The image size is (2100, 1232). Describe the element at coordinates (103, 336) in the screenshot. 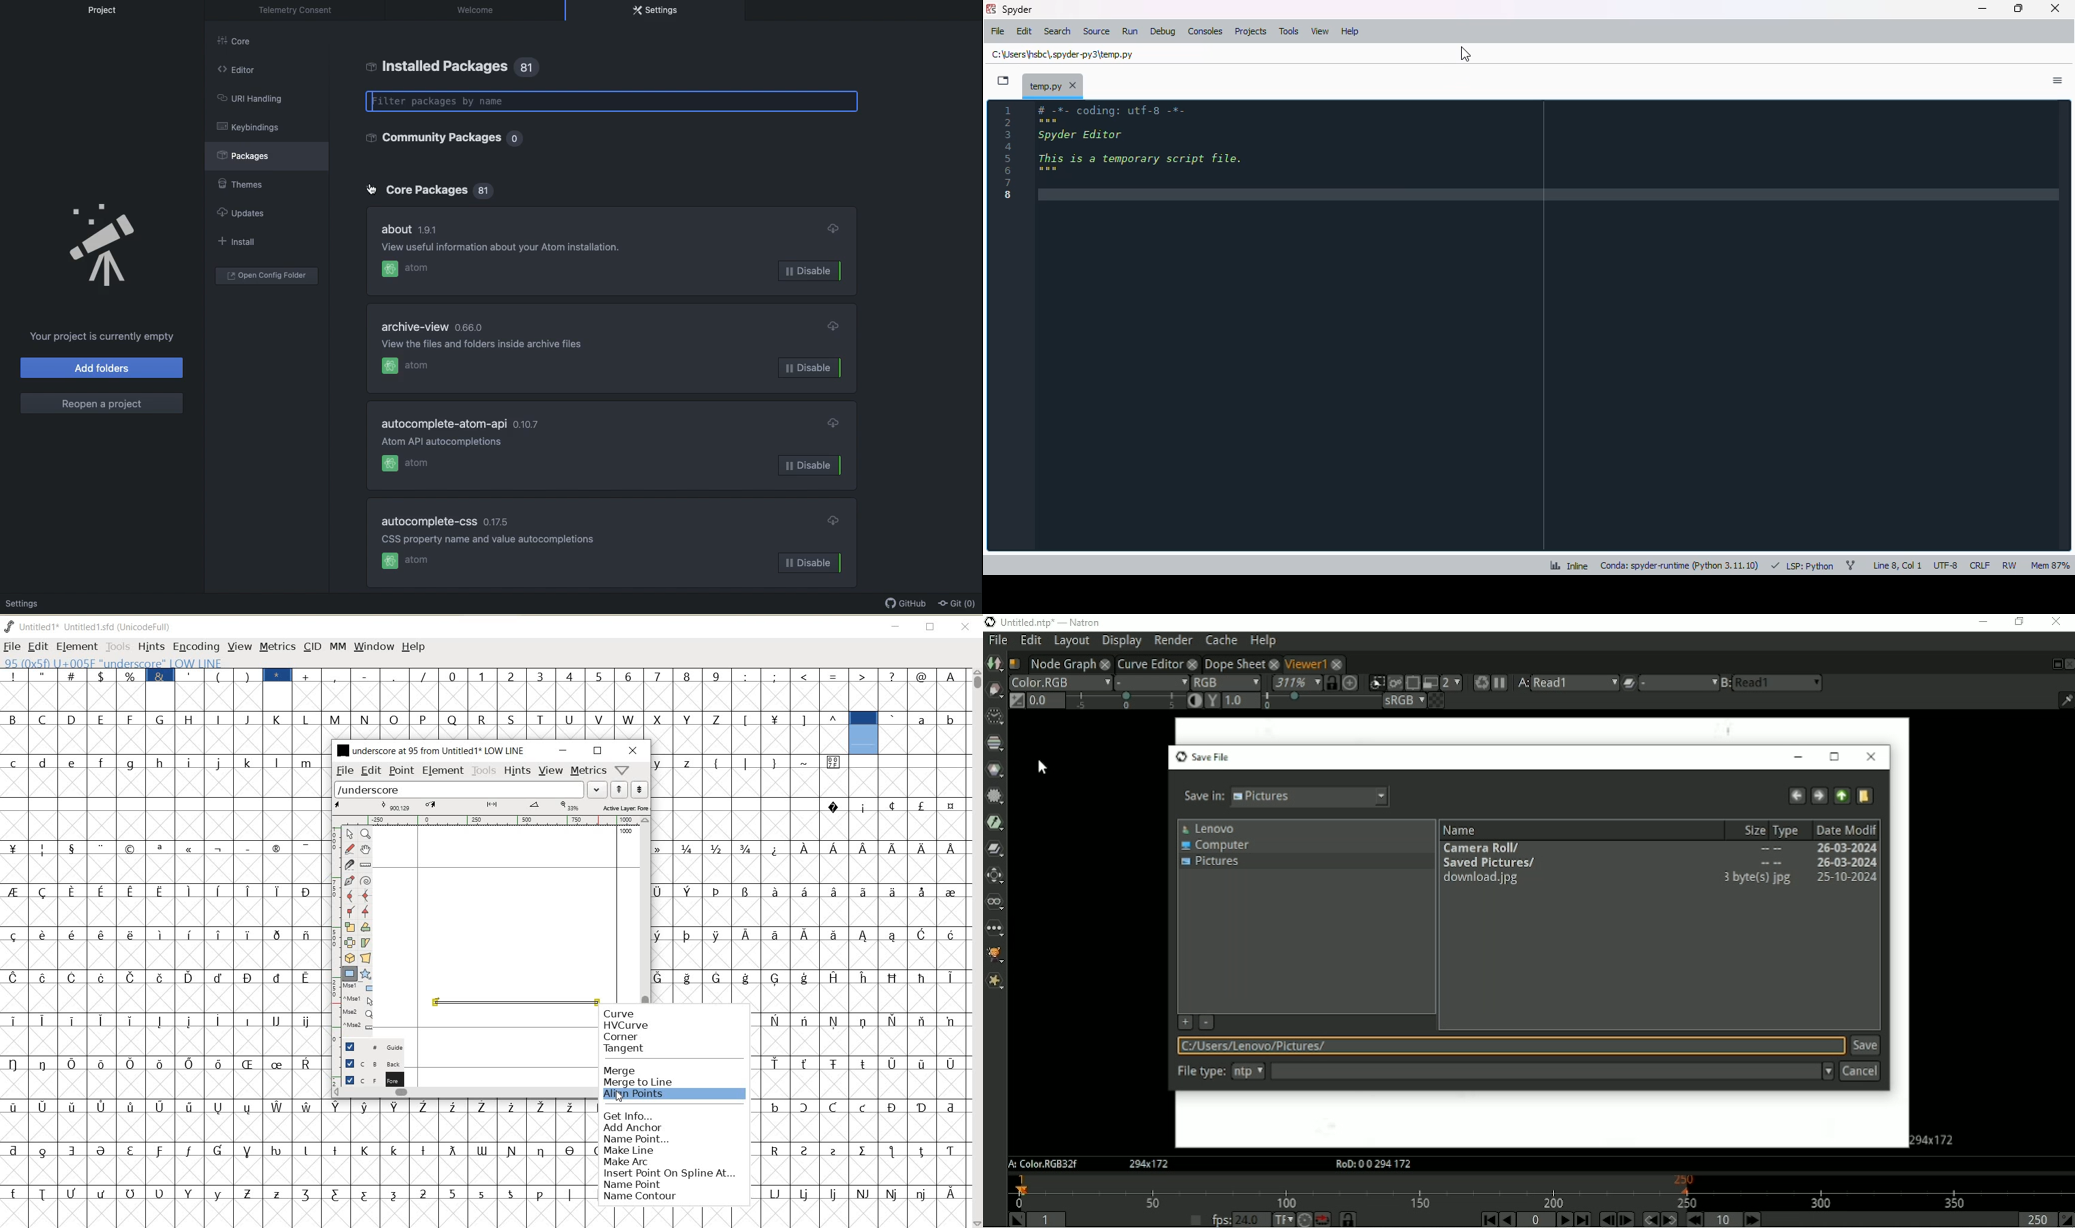

I see `Your project is currently empty` at that location.